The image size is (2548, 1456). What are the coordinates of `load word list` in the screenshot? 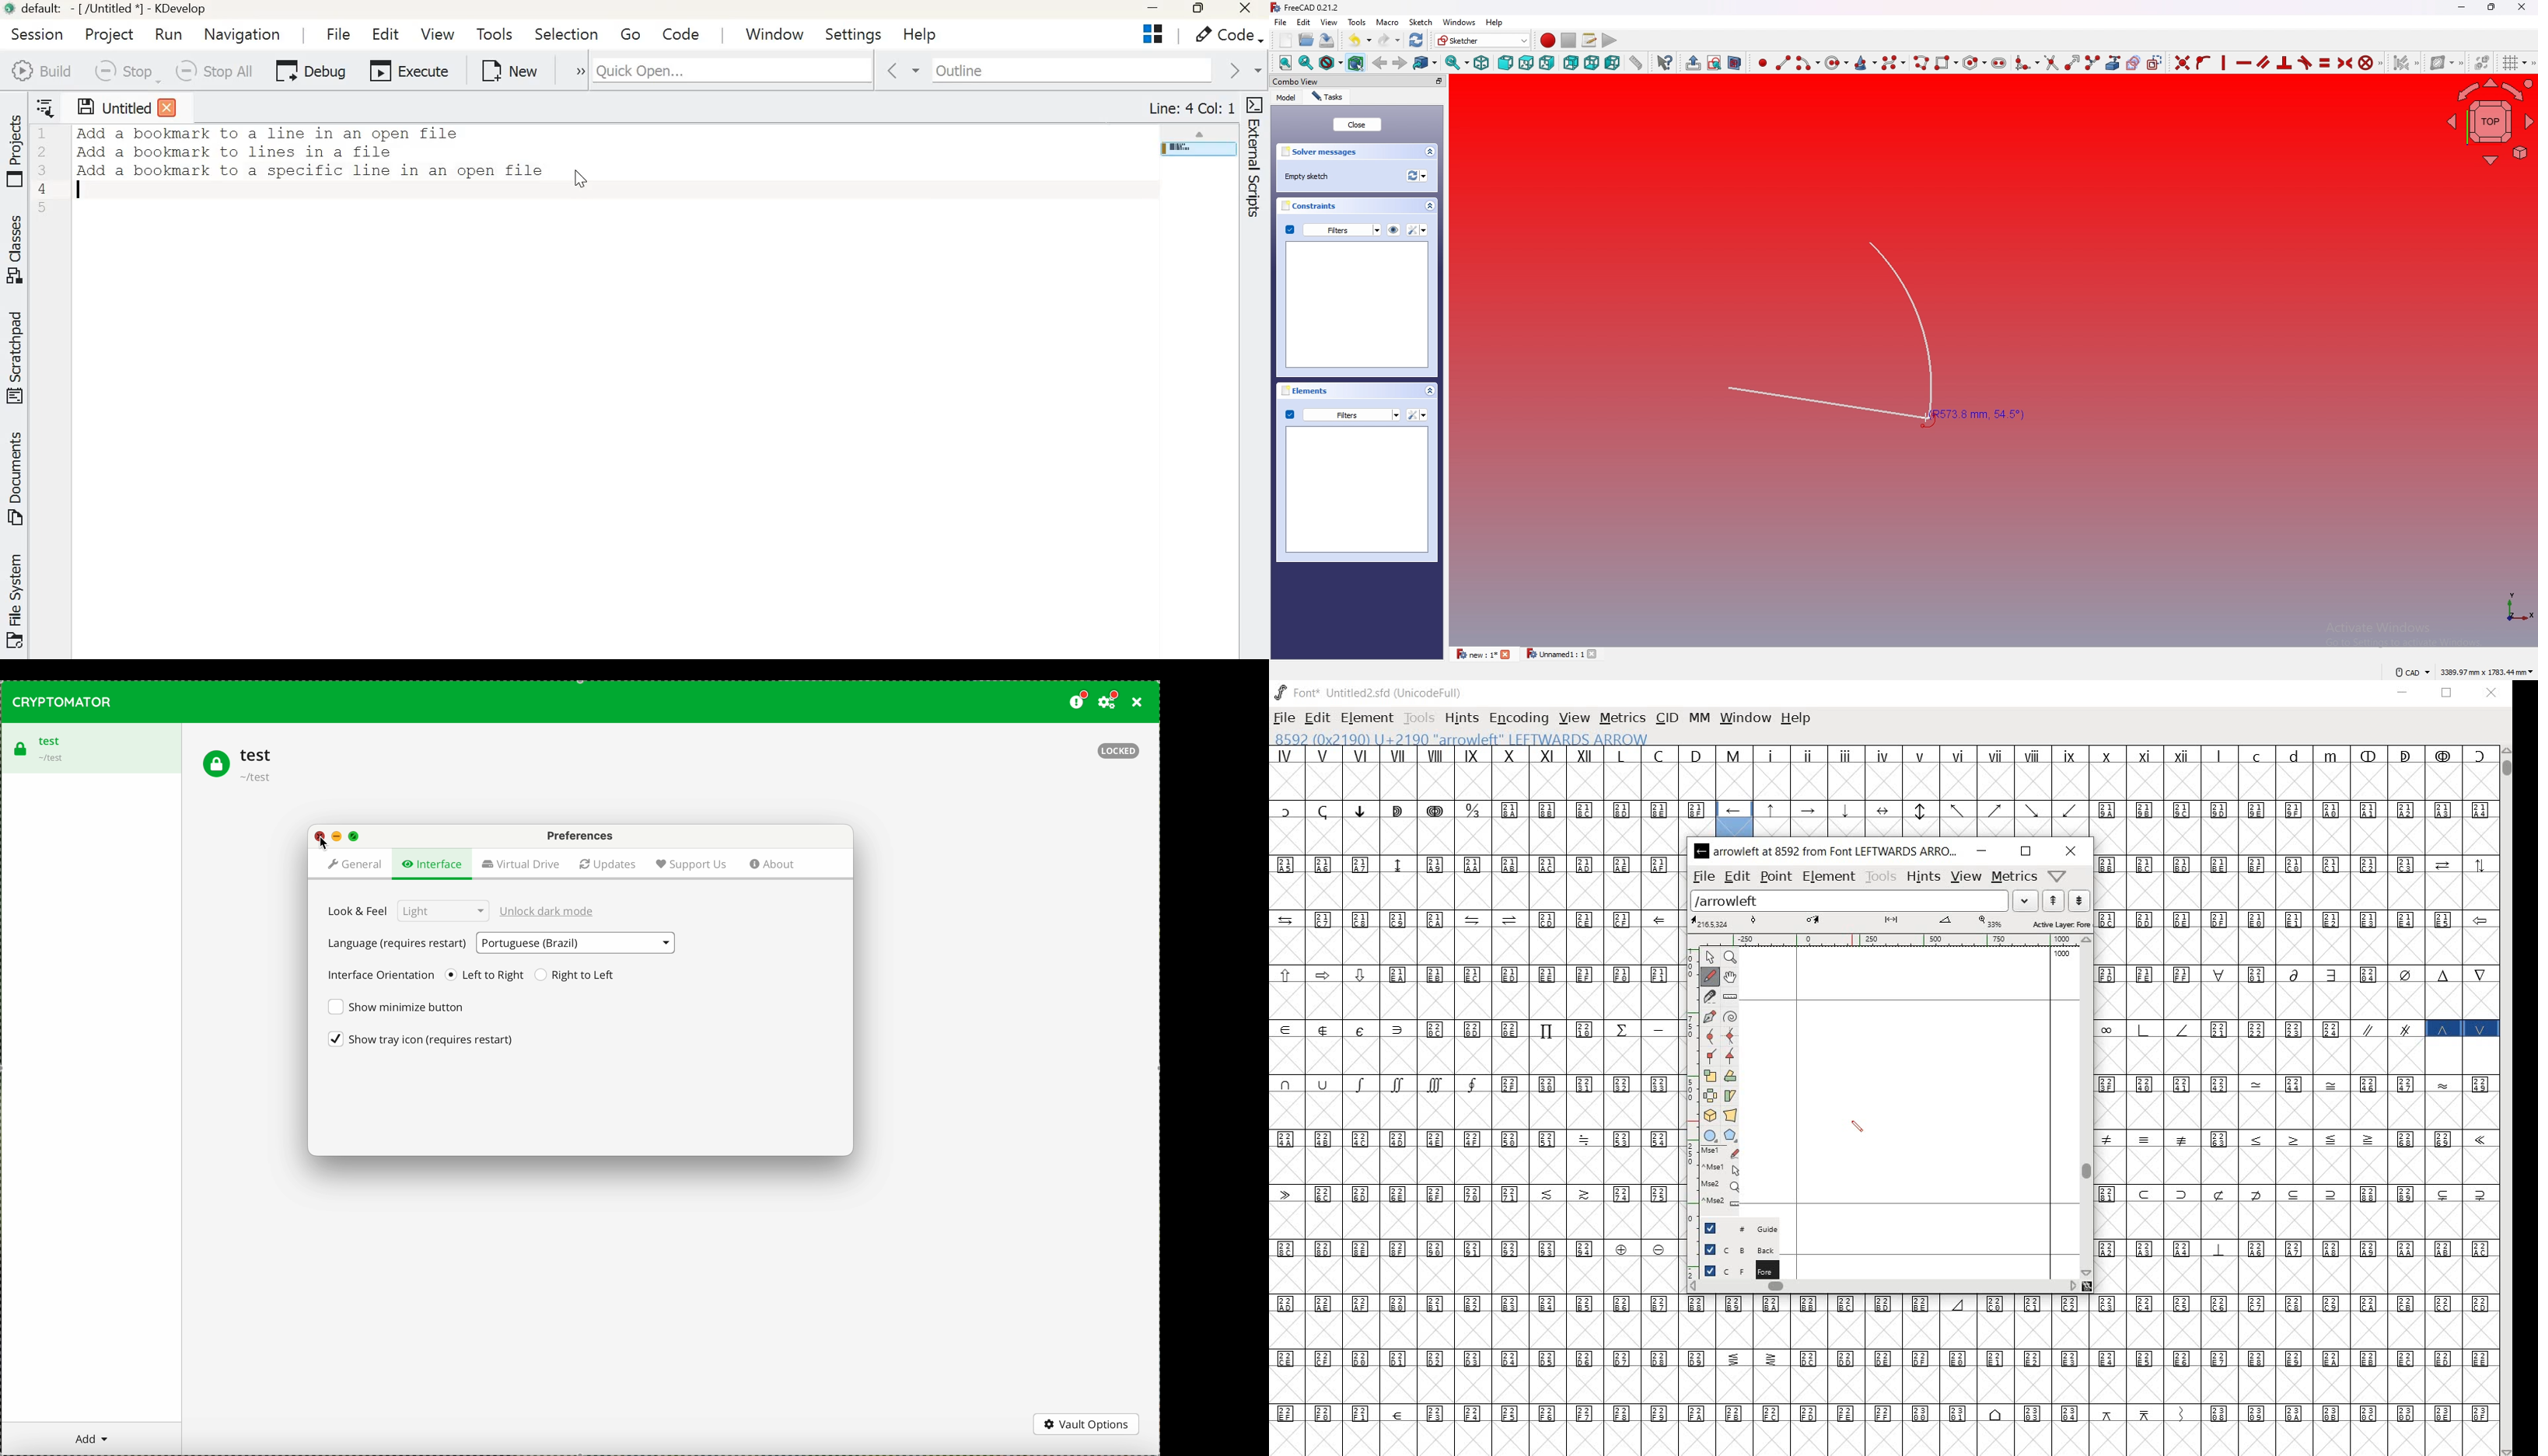 It's located at (1865, 900).